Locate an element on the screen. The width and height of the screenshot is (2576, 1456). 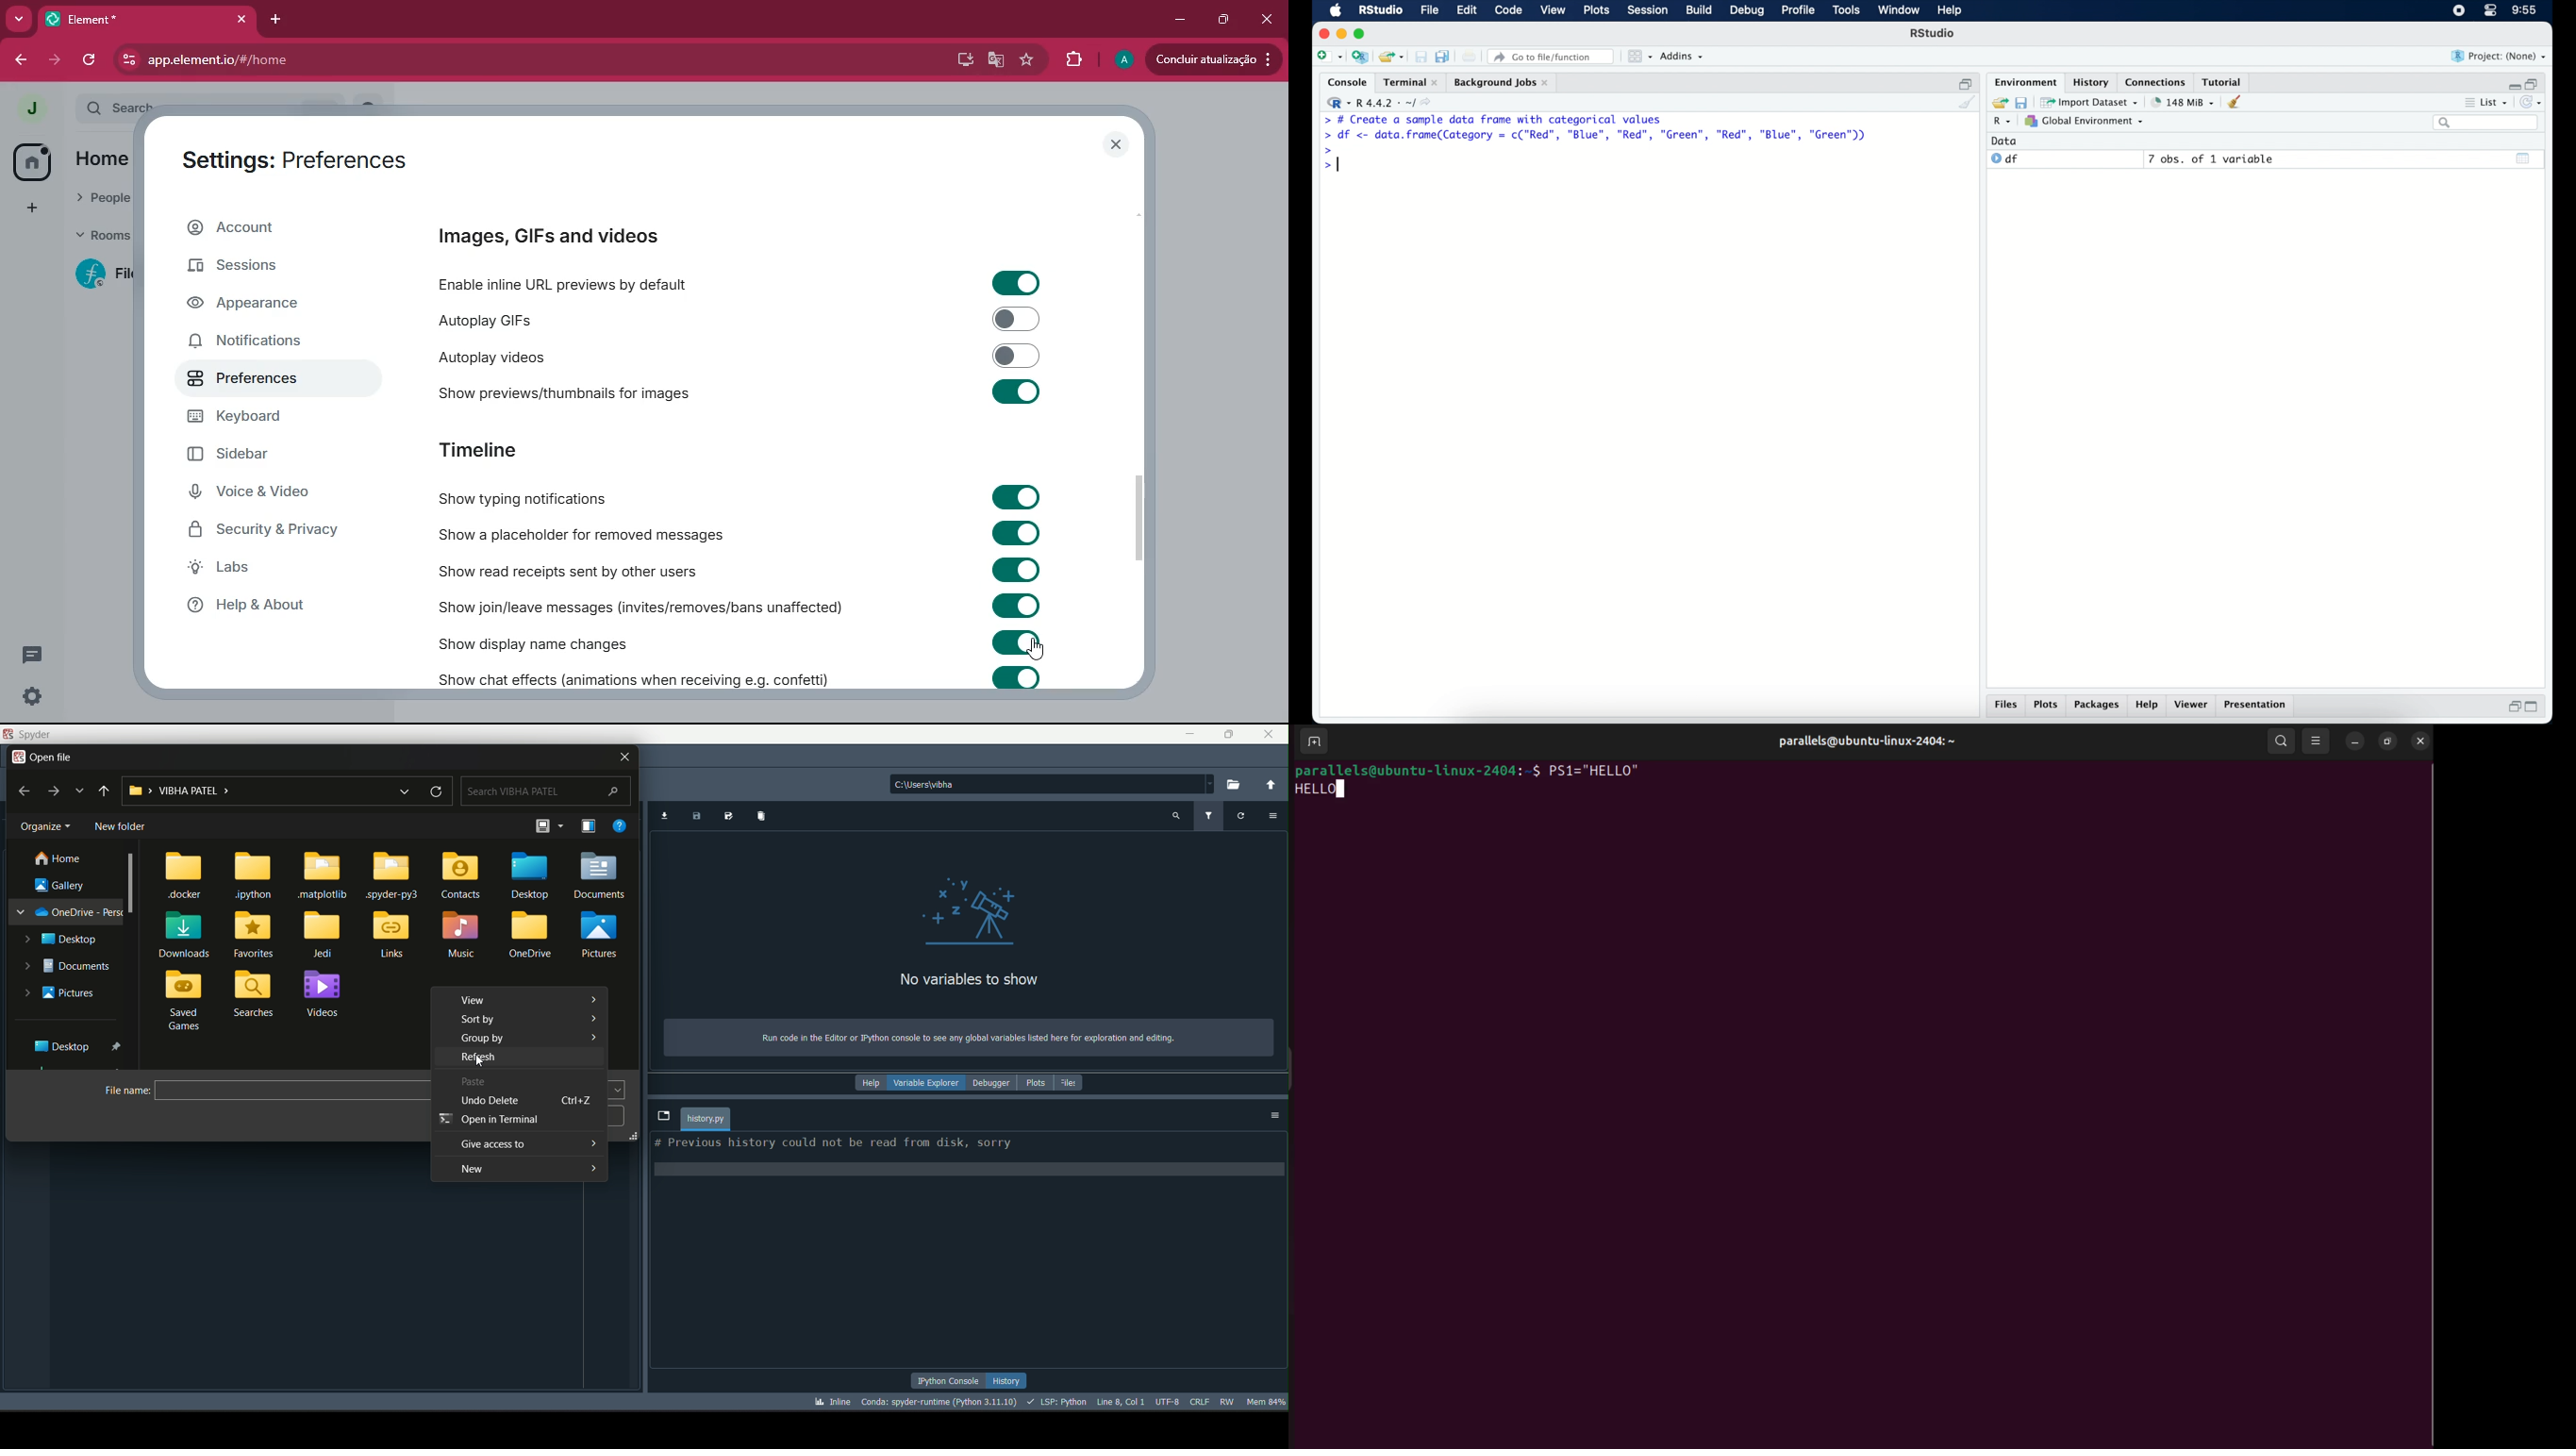
give access to is located at coordinates (492, 1145).